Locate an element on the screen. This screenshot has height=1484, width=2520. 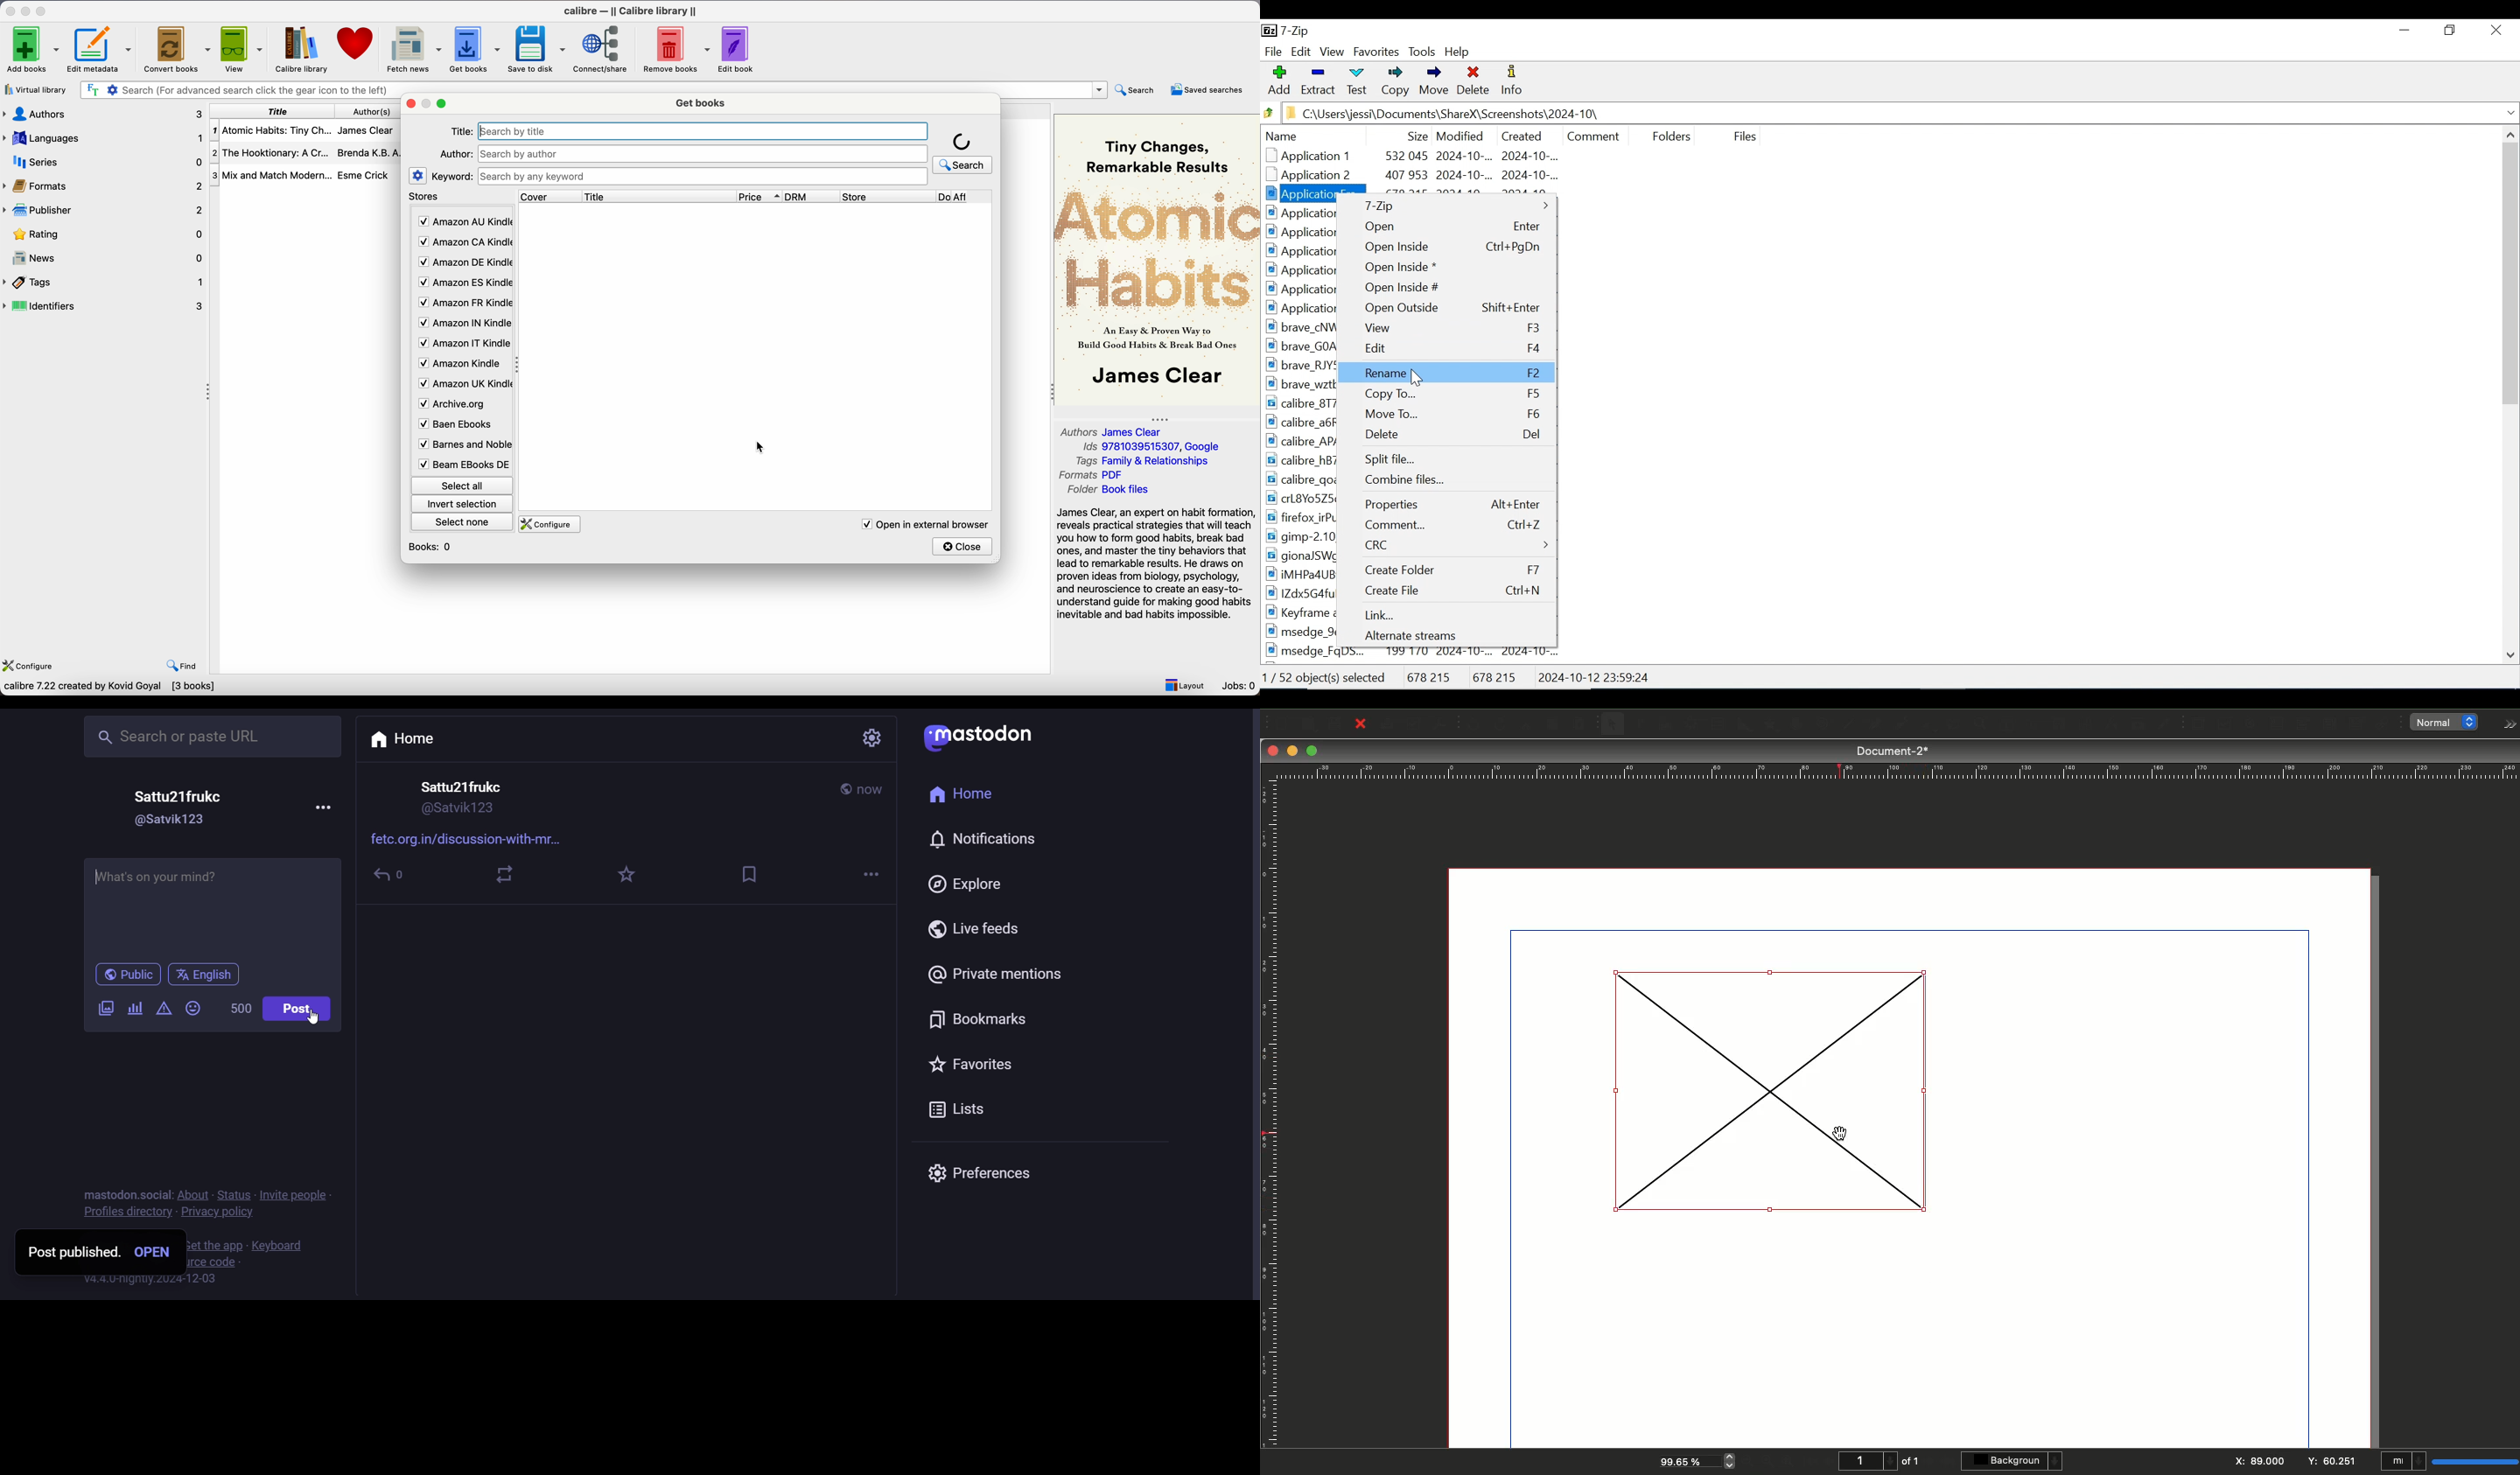
notification is located at coordinates (988, 838).